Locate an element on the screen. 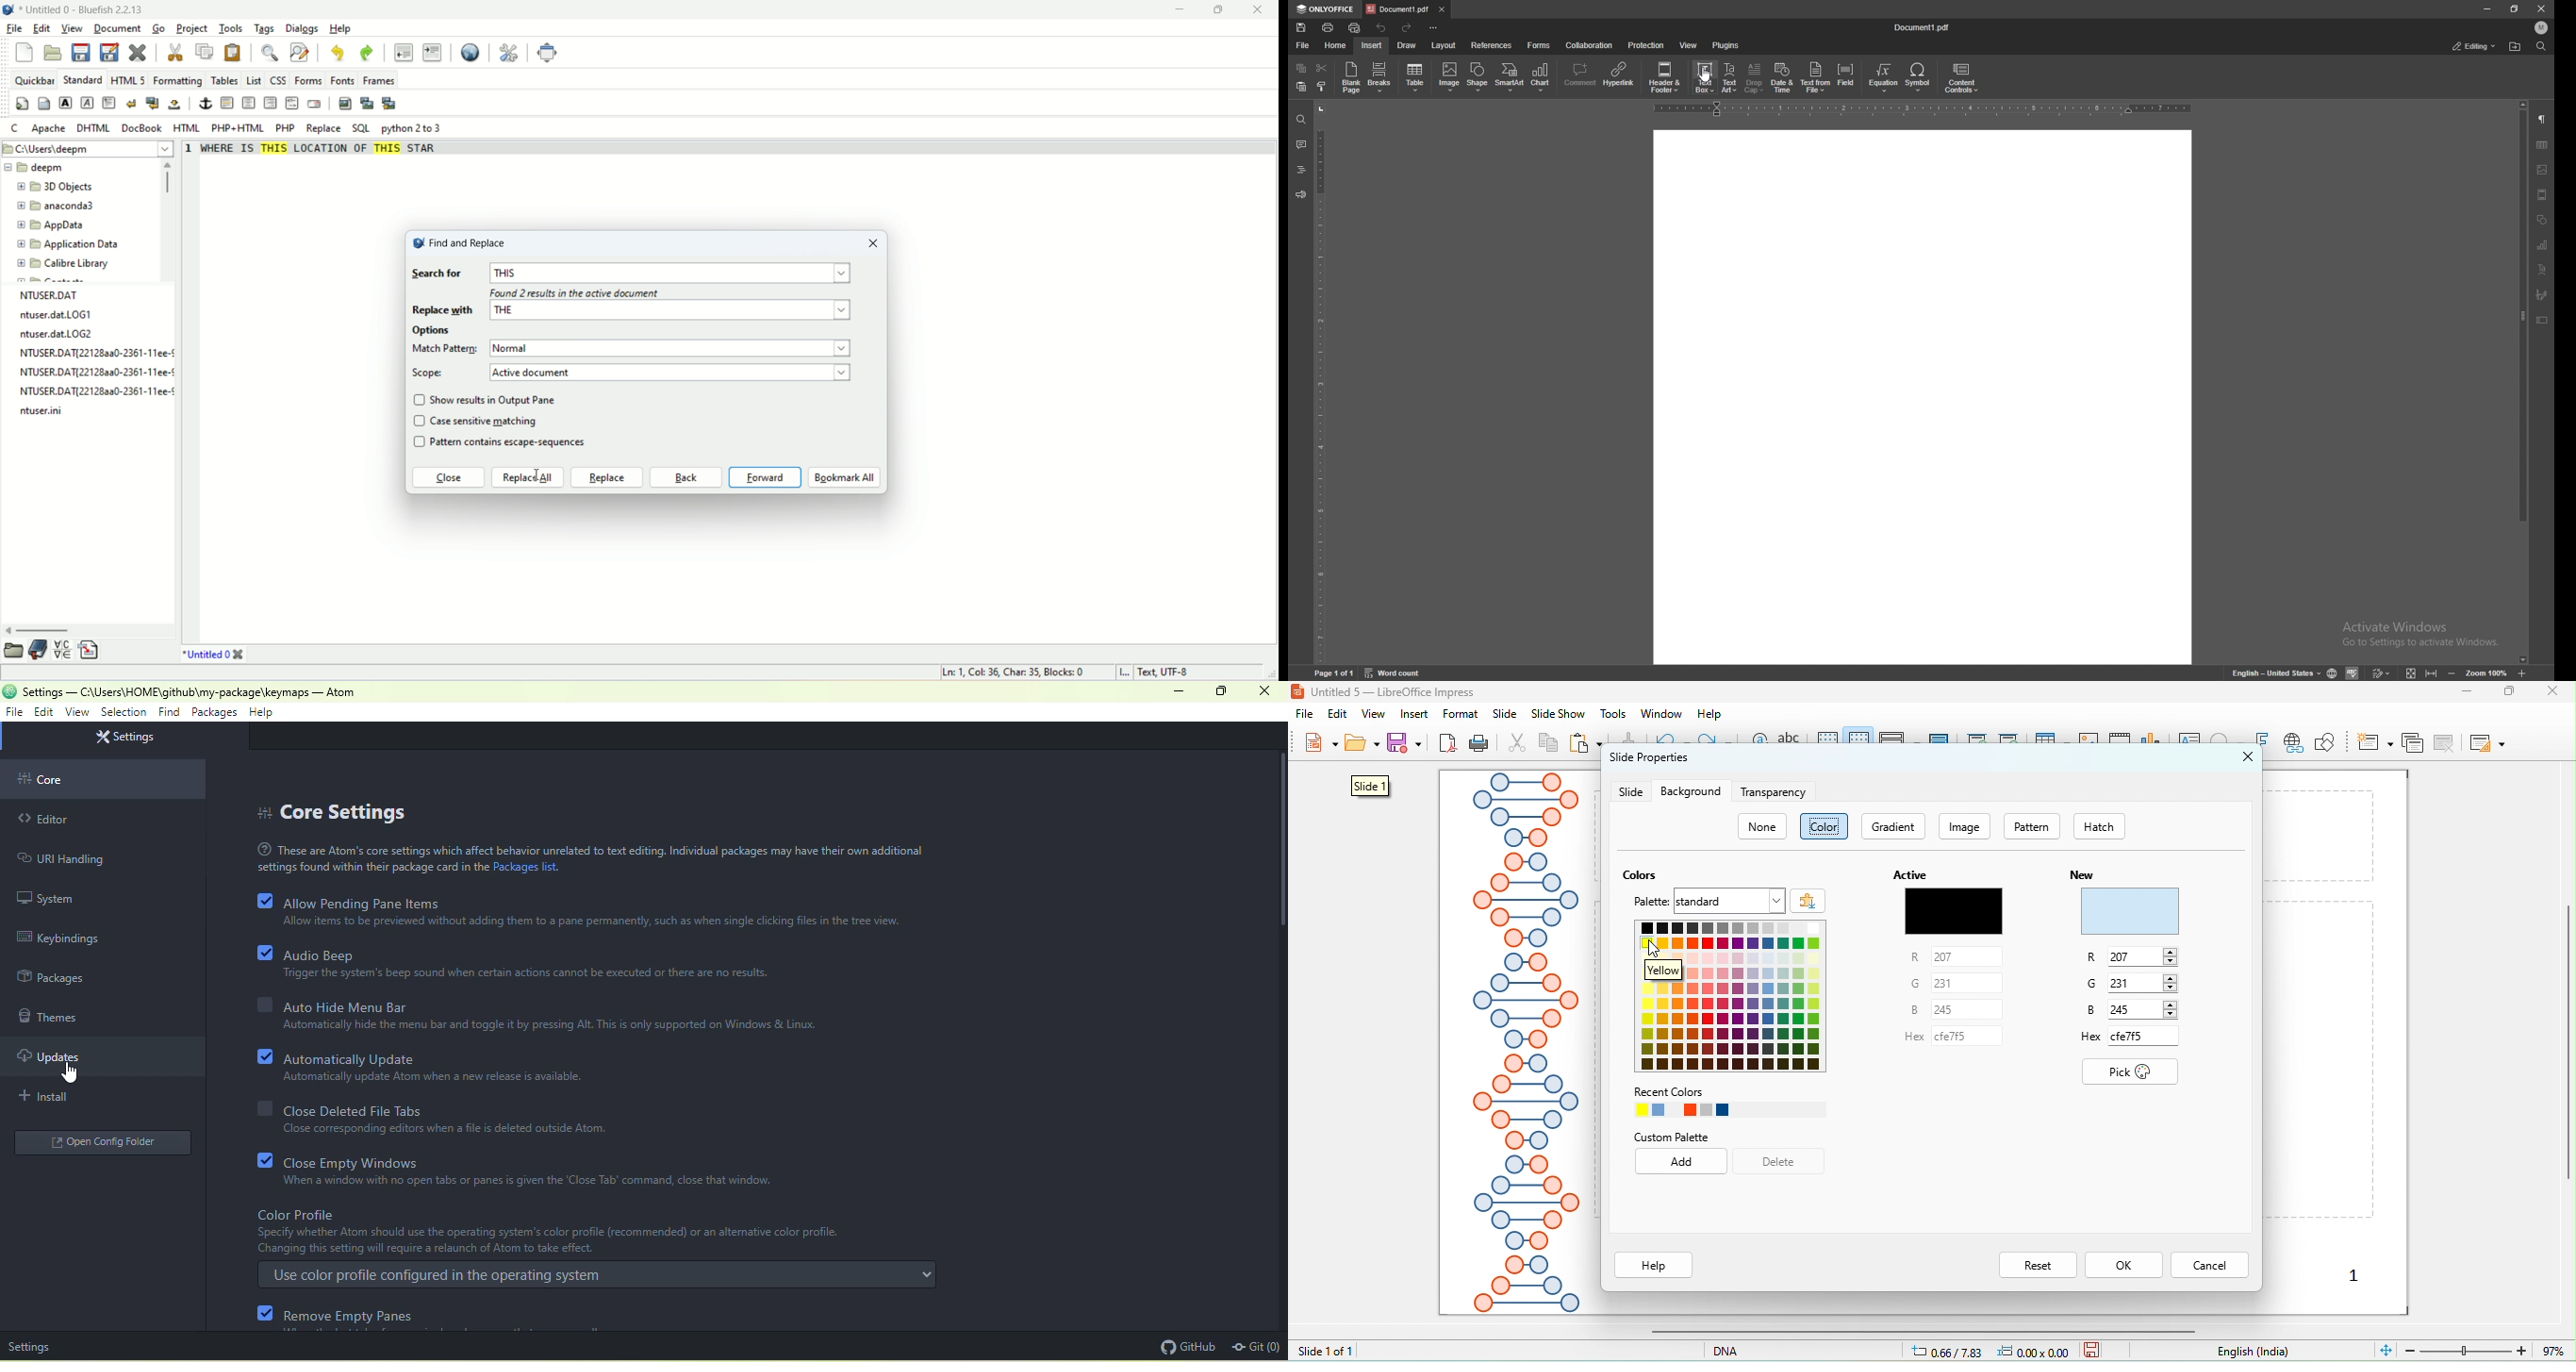  doc is located at coordinates (1923, 397).